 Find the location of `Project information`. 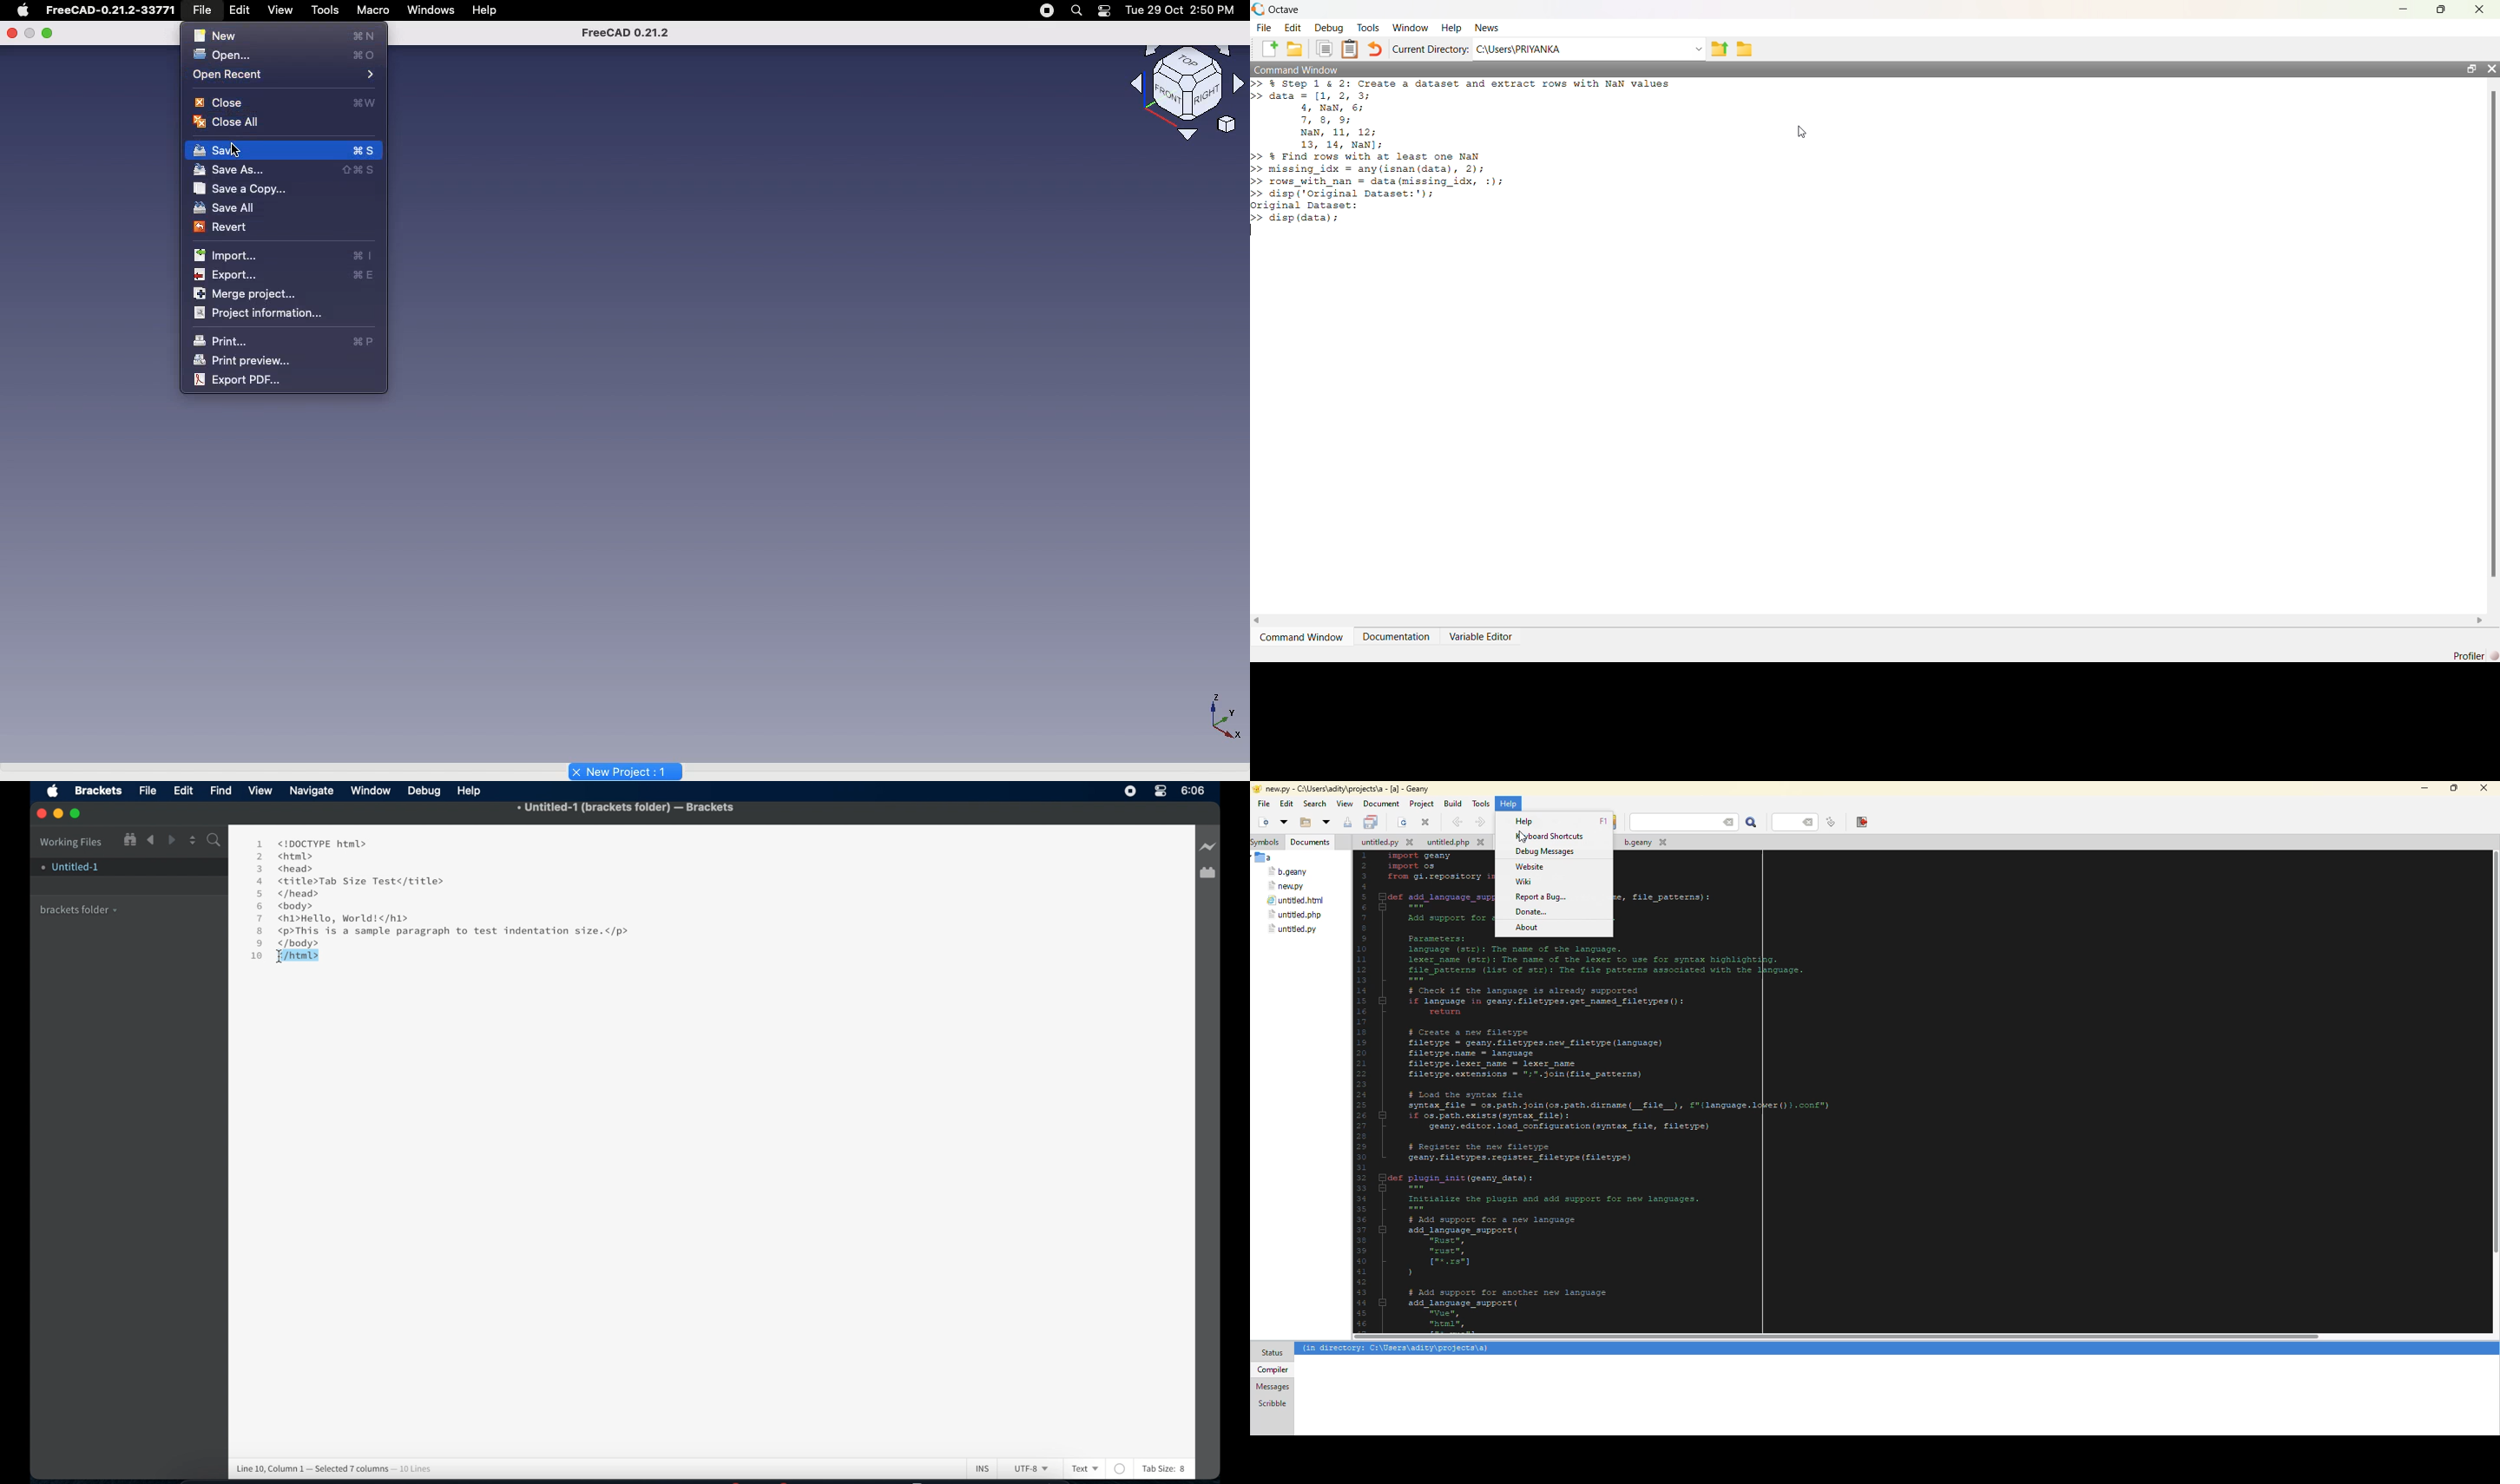

Project information is located at coordinates (261, 312).